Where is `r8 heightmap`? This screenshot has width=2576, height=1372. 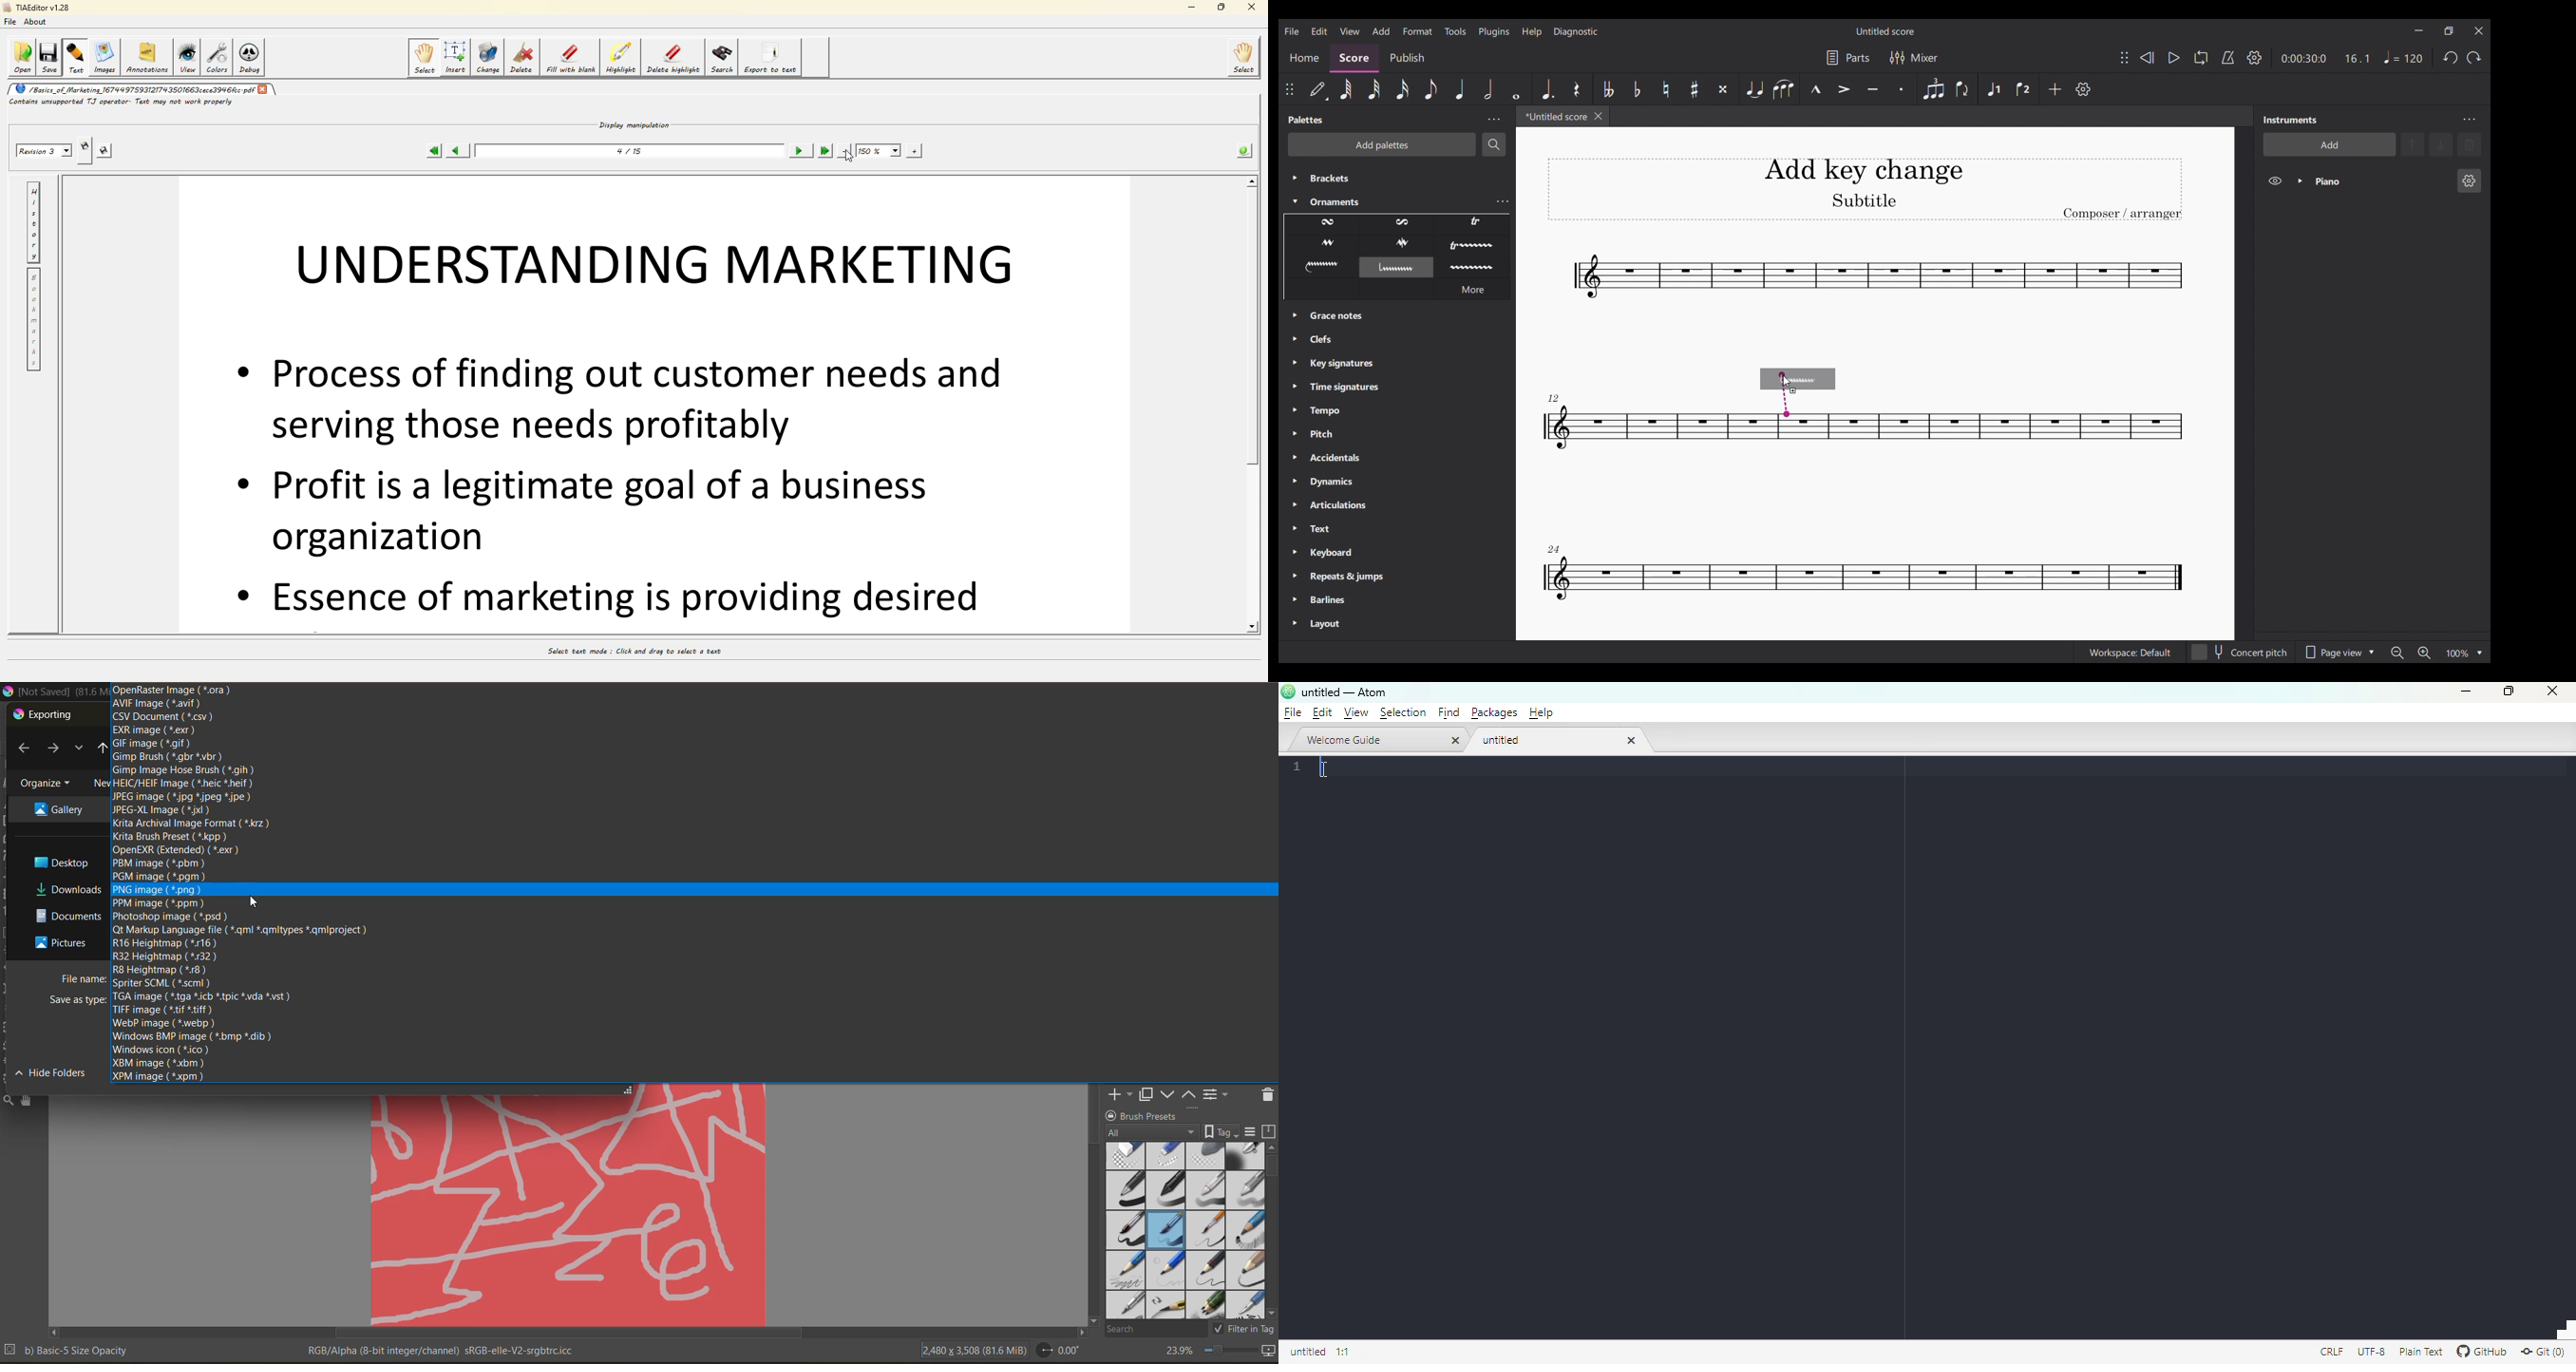 r8 heightmap is located at coordinates (162, 969).